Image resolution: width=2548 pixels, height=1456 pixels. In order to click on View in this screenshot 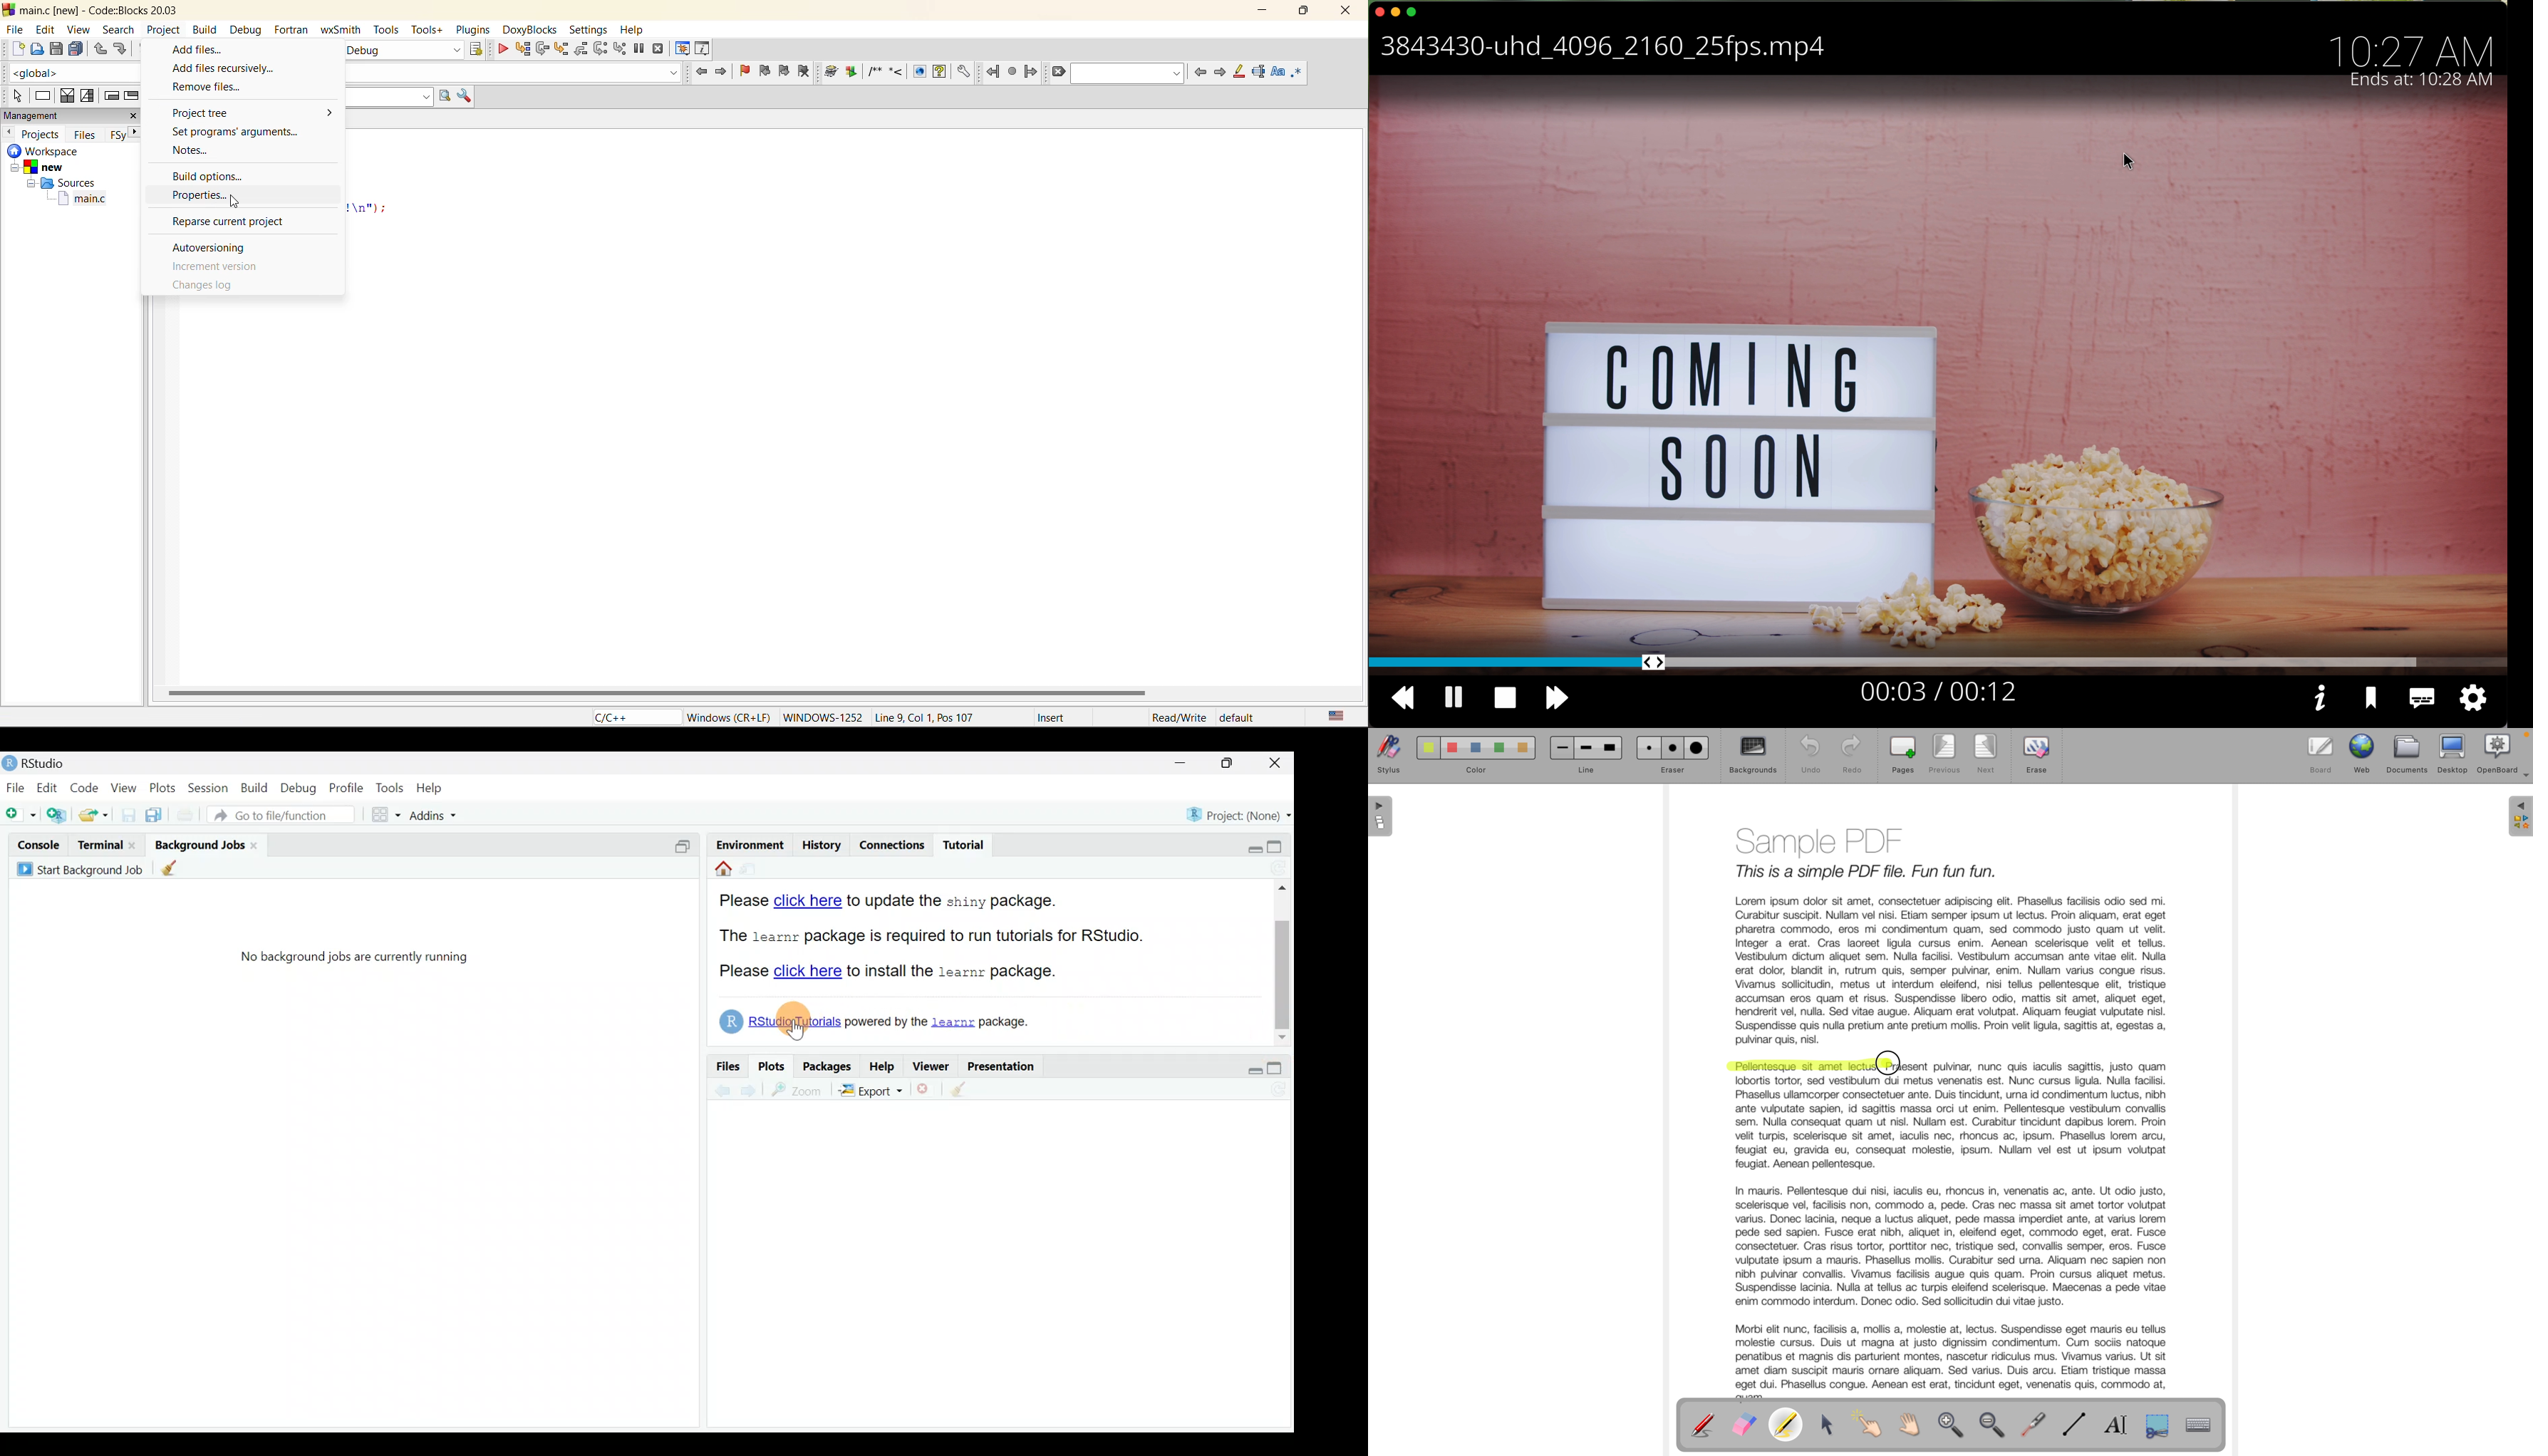, I will do `click(123, 789)`.